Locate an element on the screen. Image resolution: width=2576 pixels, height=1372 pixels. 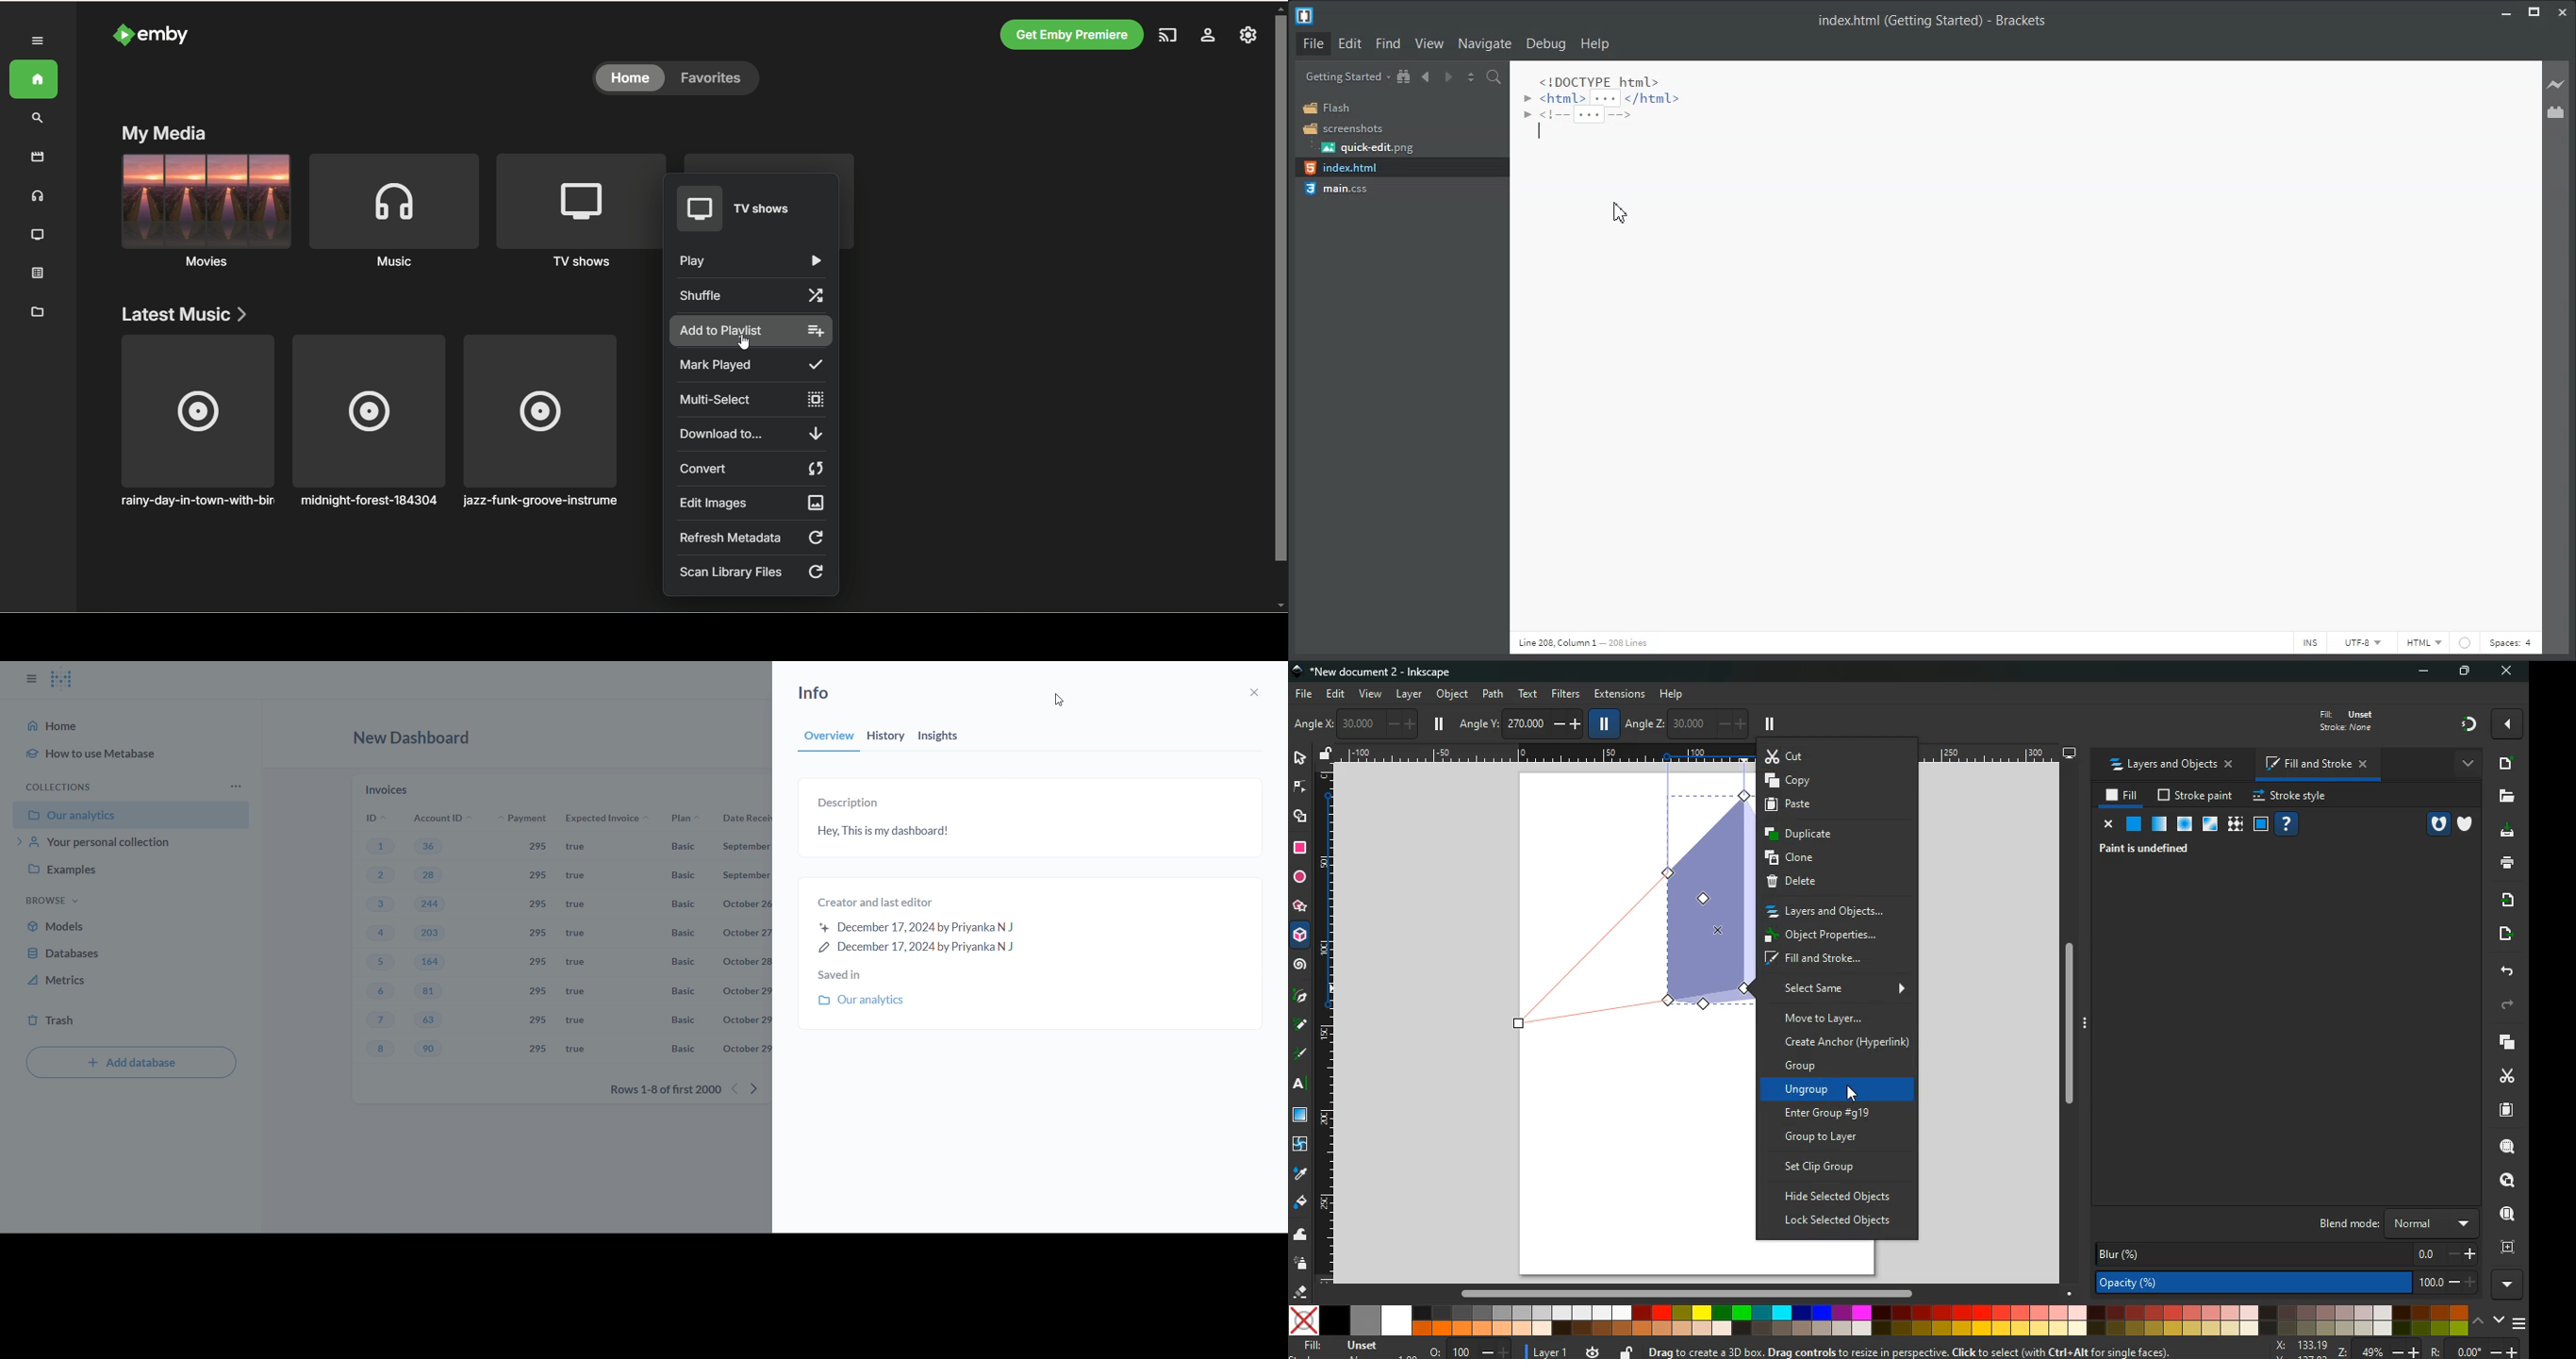
fill is located at coordinates (2123, 796).